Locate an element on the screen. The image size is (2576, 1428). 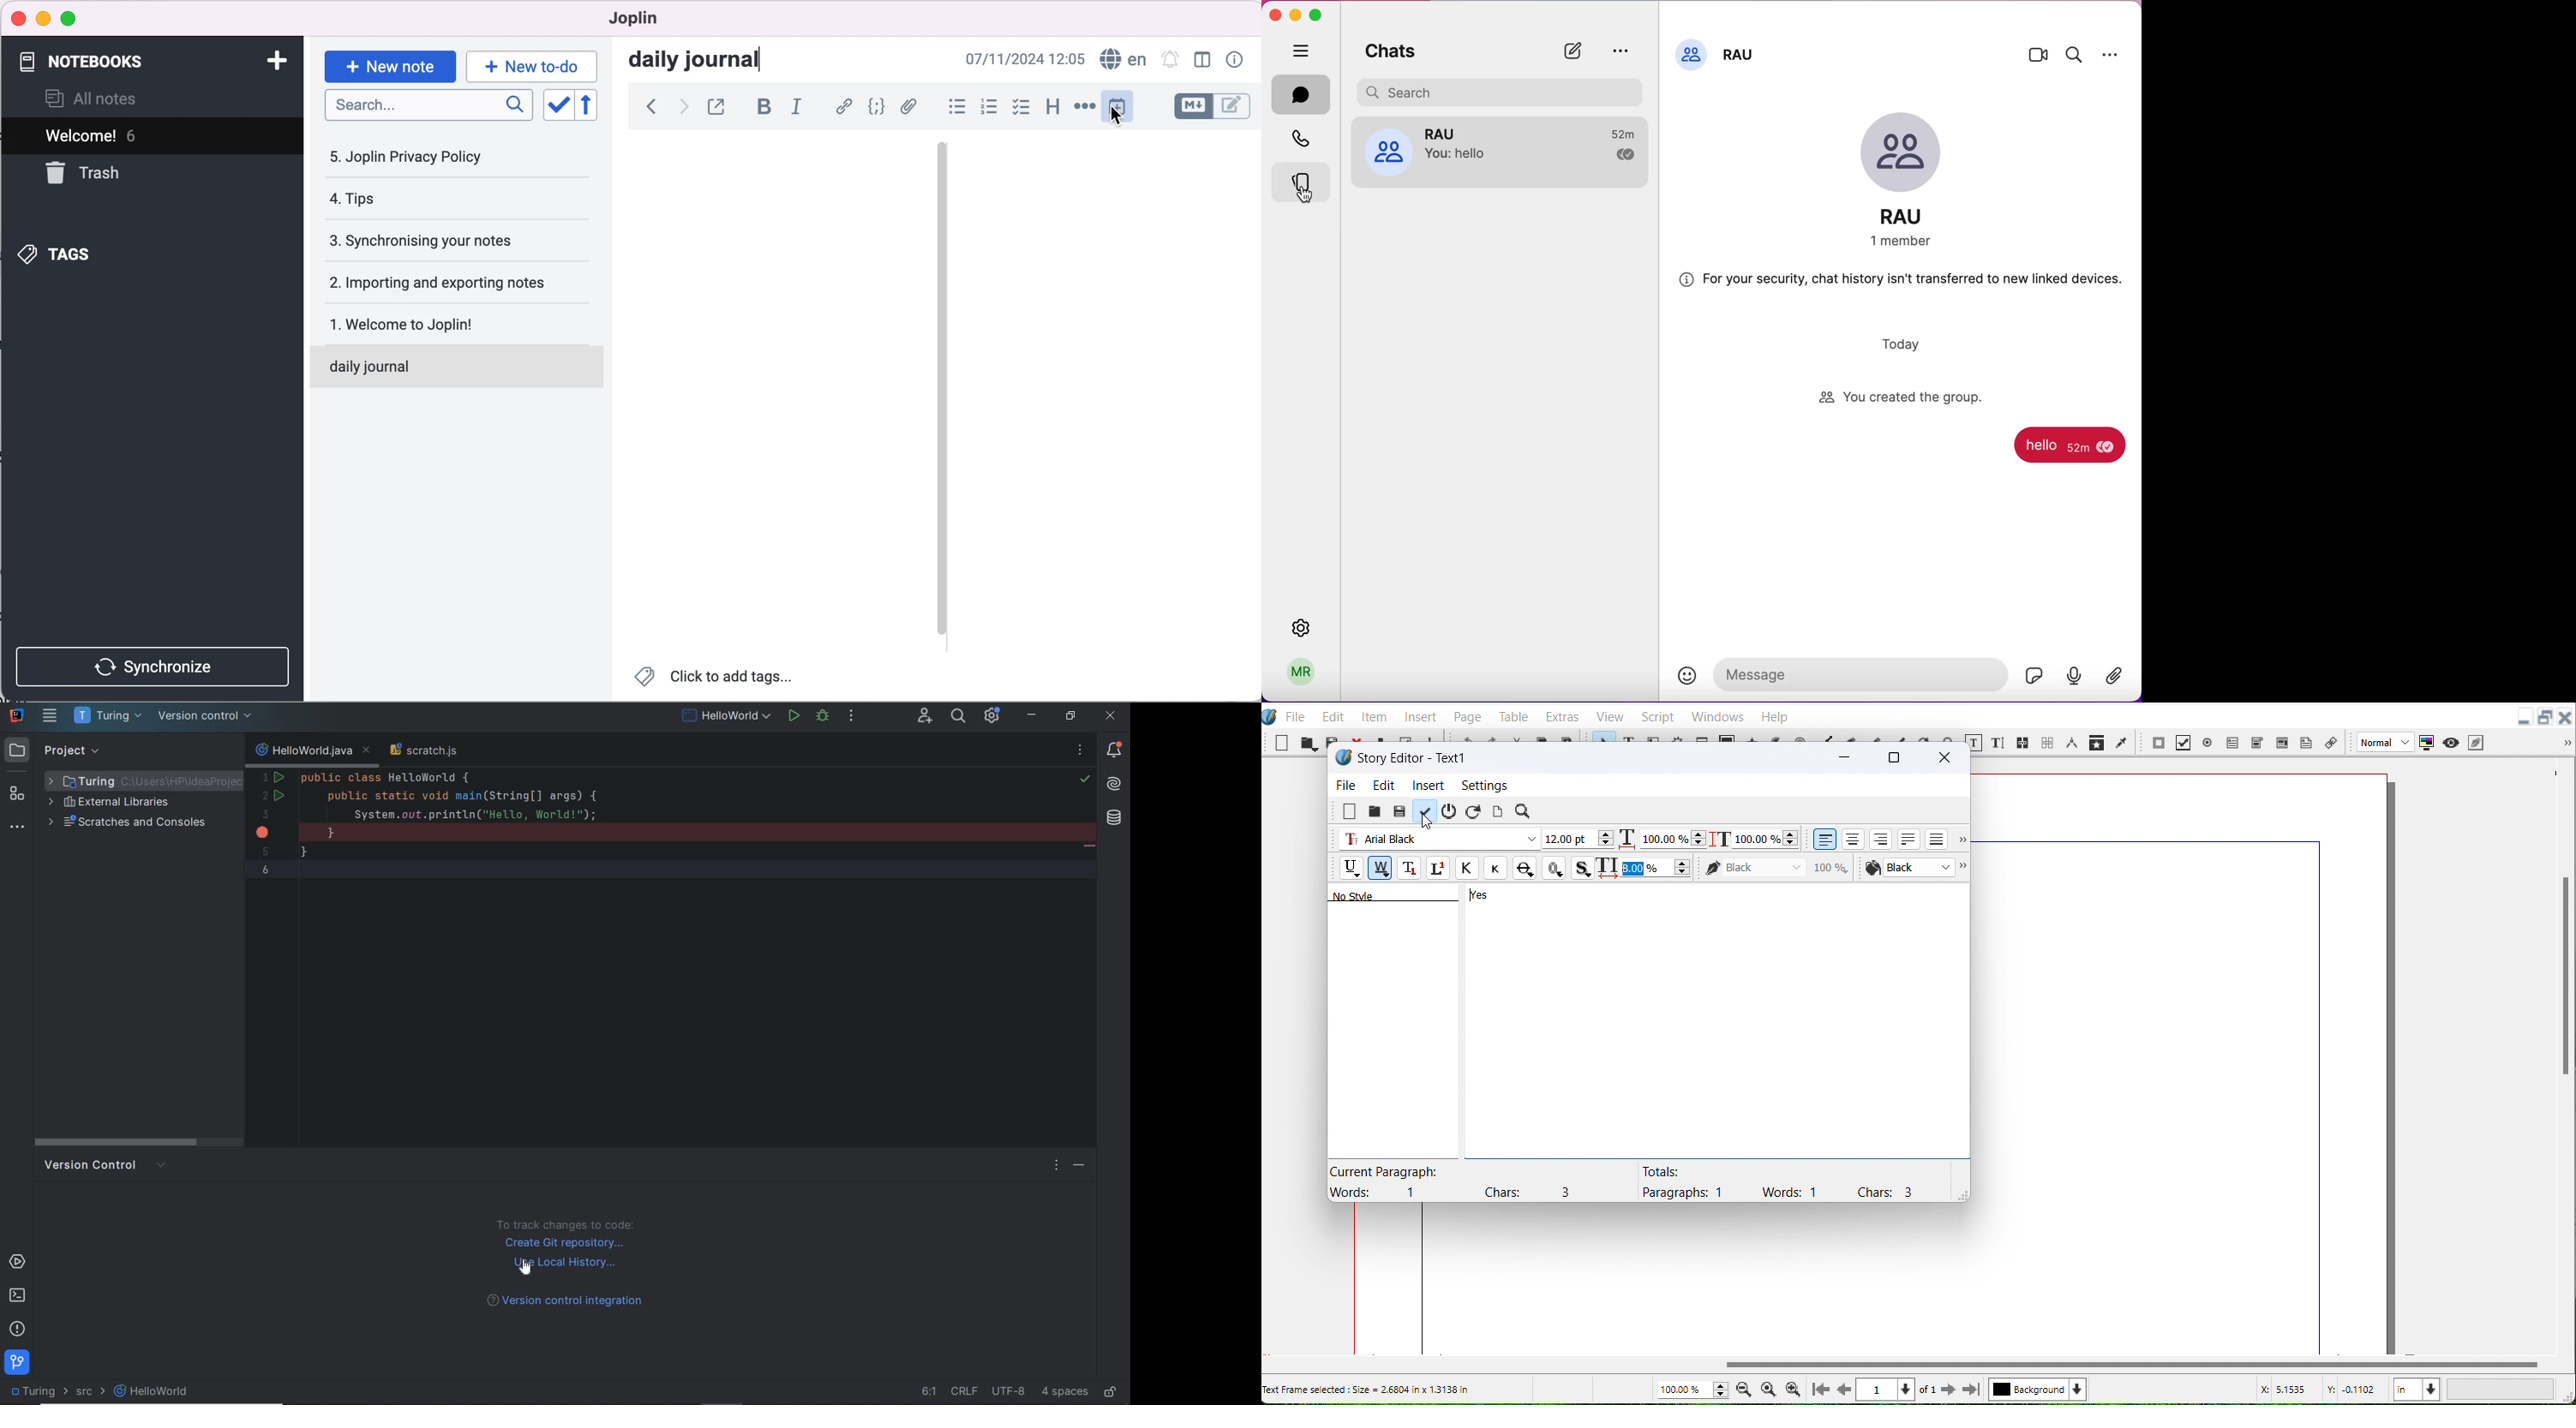
top margin is located at coordinates (2147, 842).